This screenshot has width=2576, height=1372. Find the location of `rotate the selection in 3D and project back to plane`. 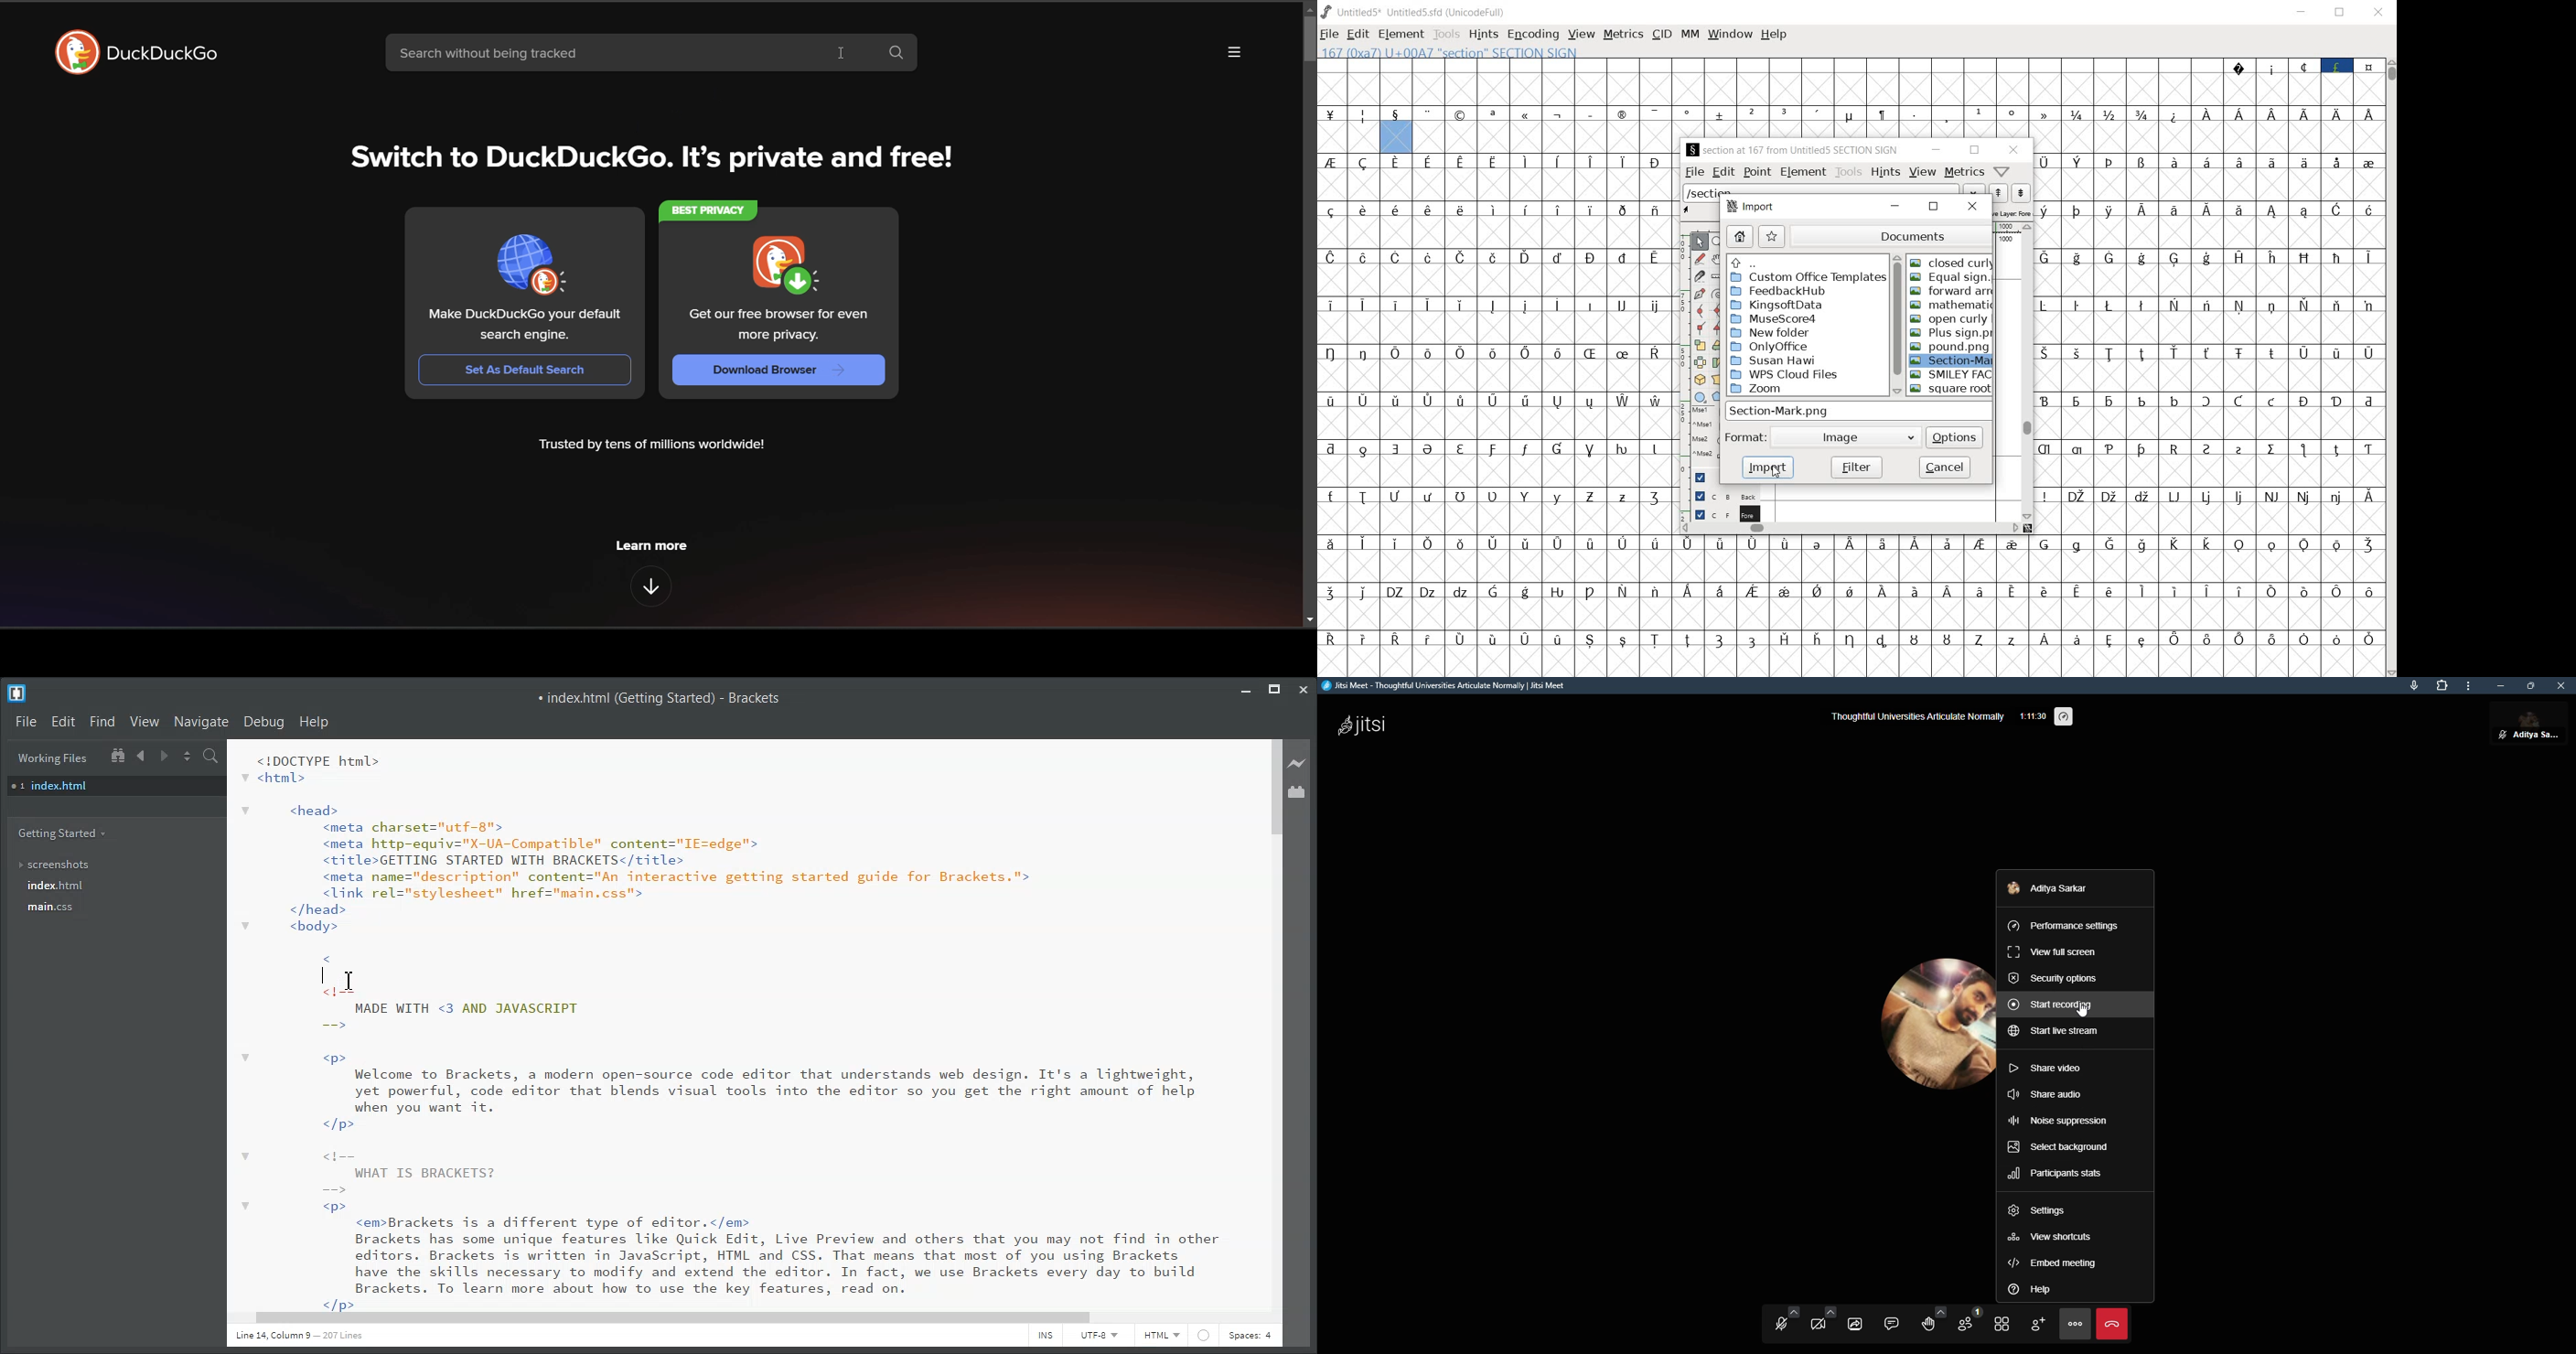

rotate the selection in 3D and project back to plane is located at coordinates (1699, 380).